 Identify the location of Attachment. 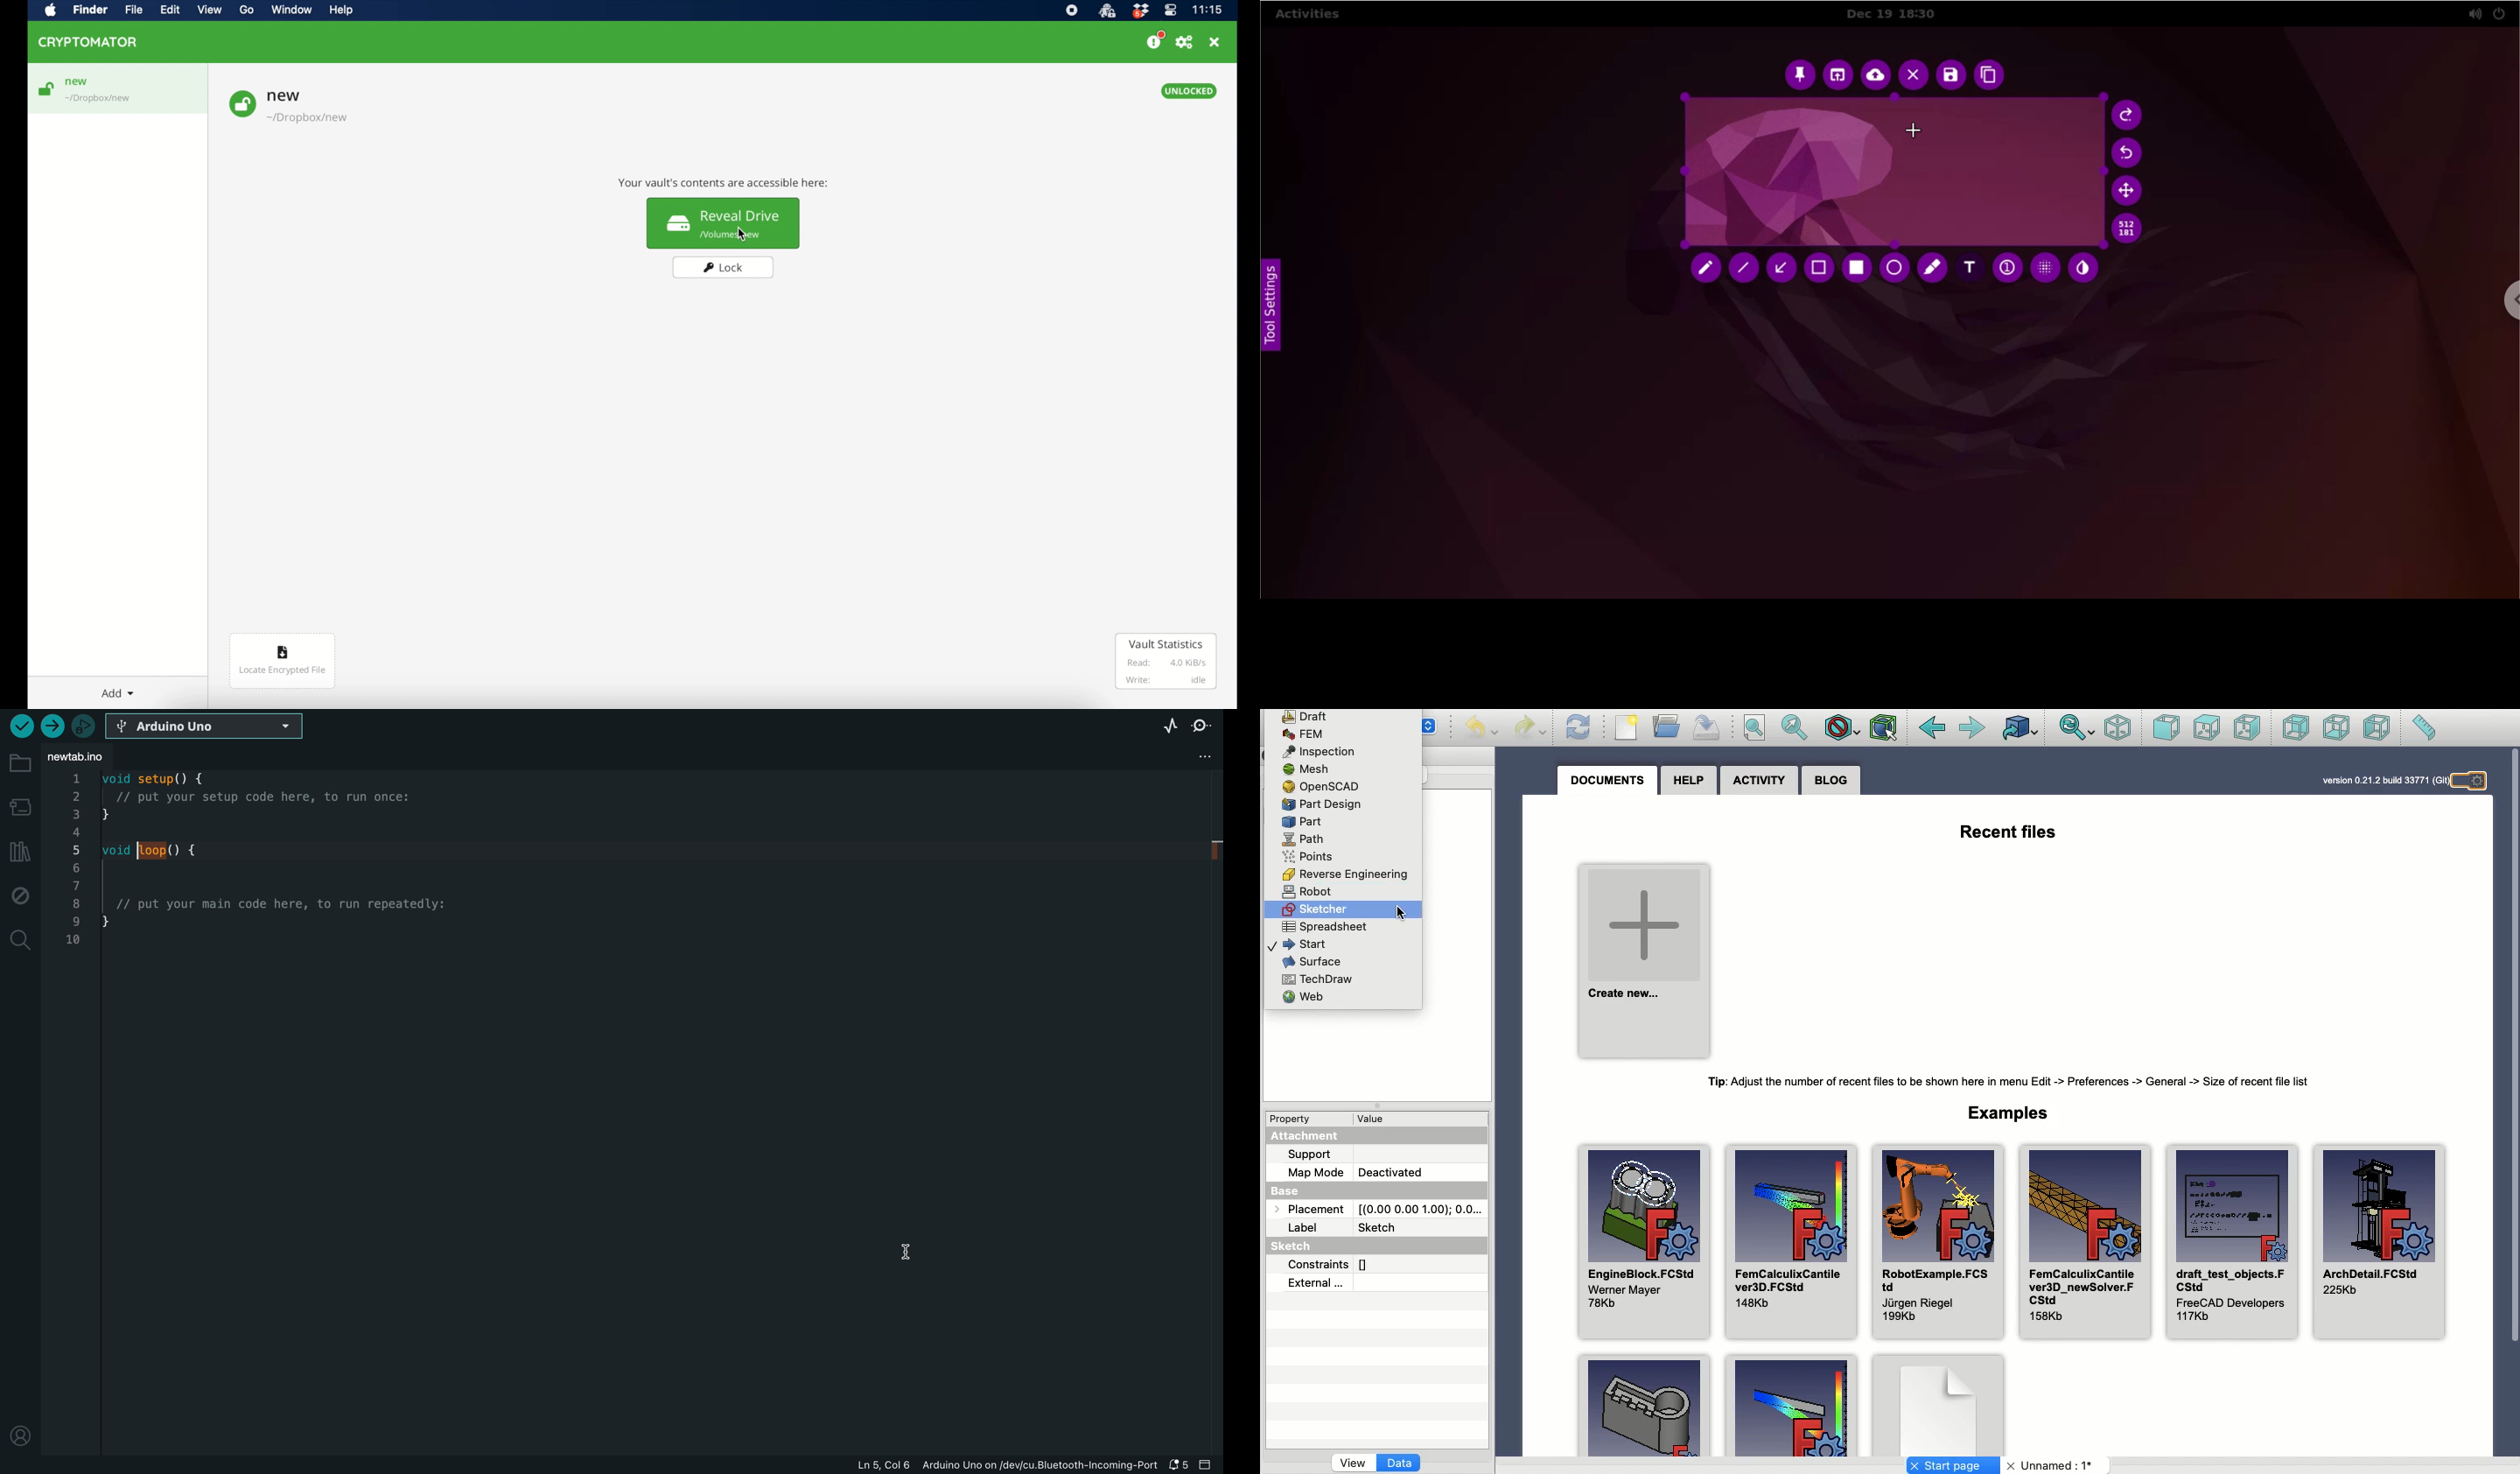
(1301, 1138).